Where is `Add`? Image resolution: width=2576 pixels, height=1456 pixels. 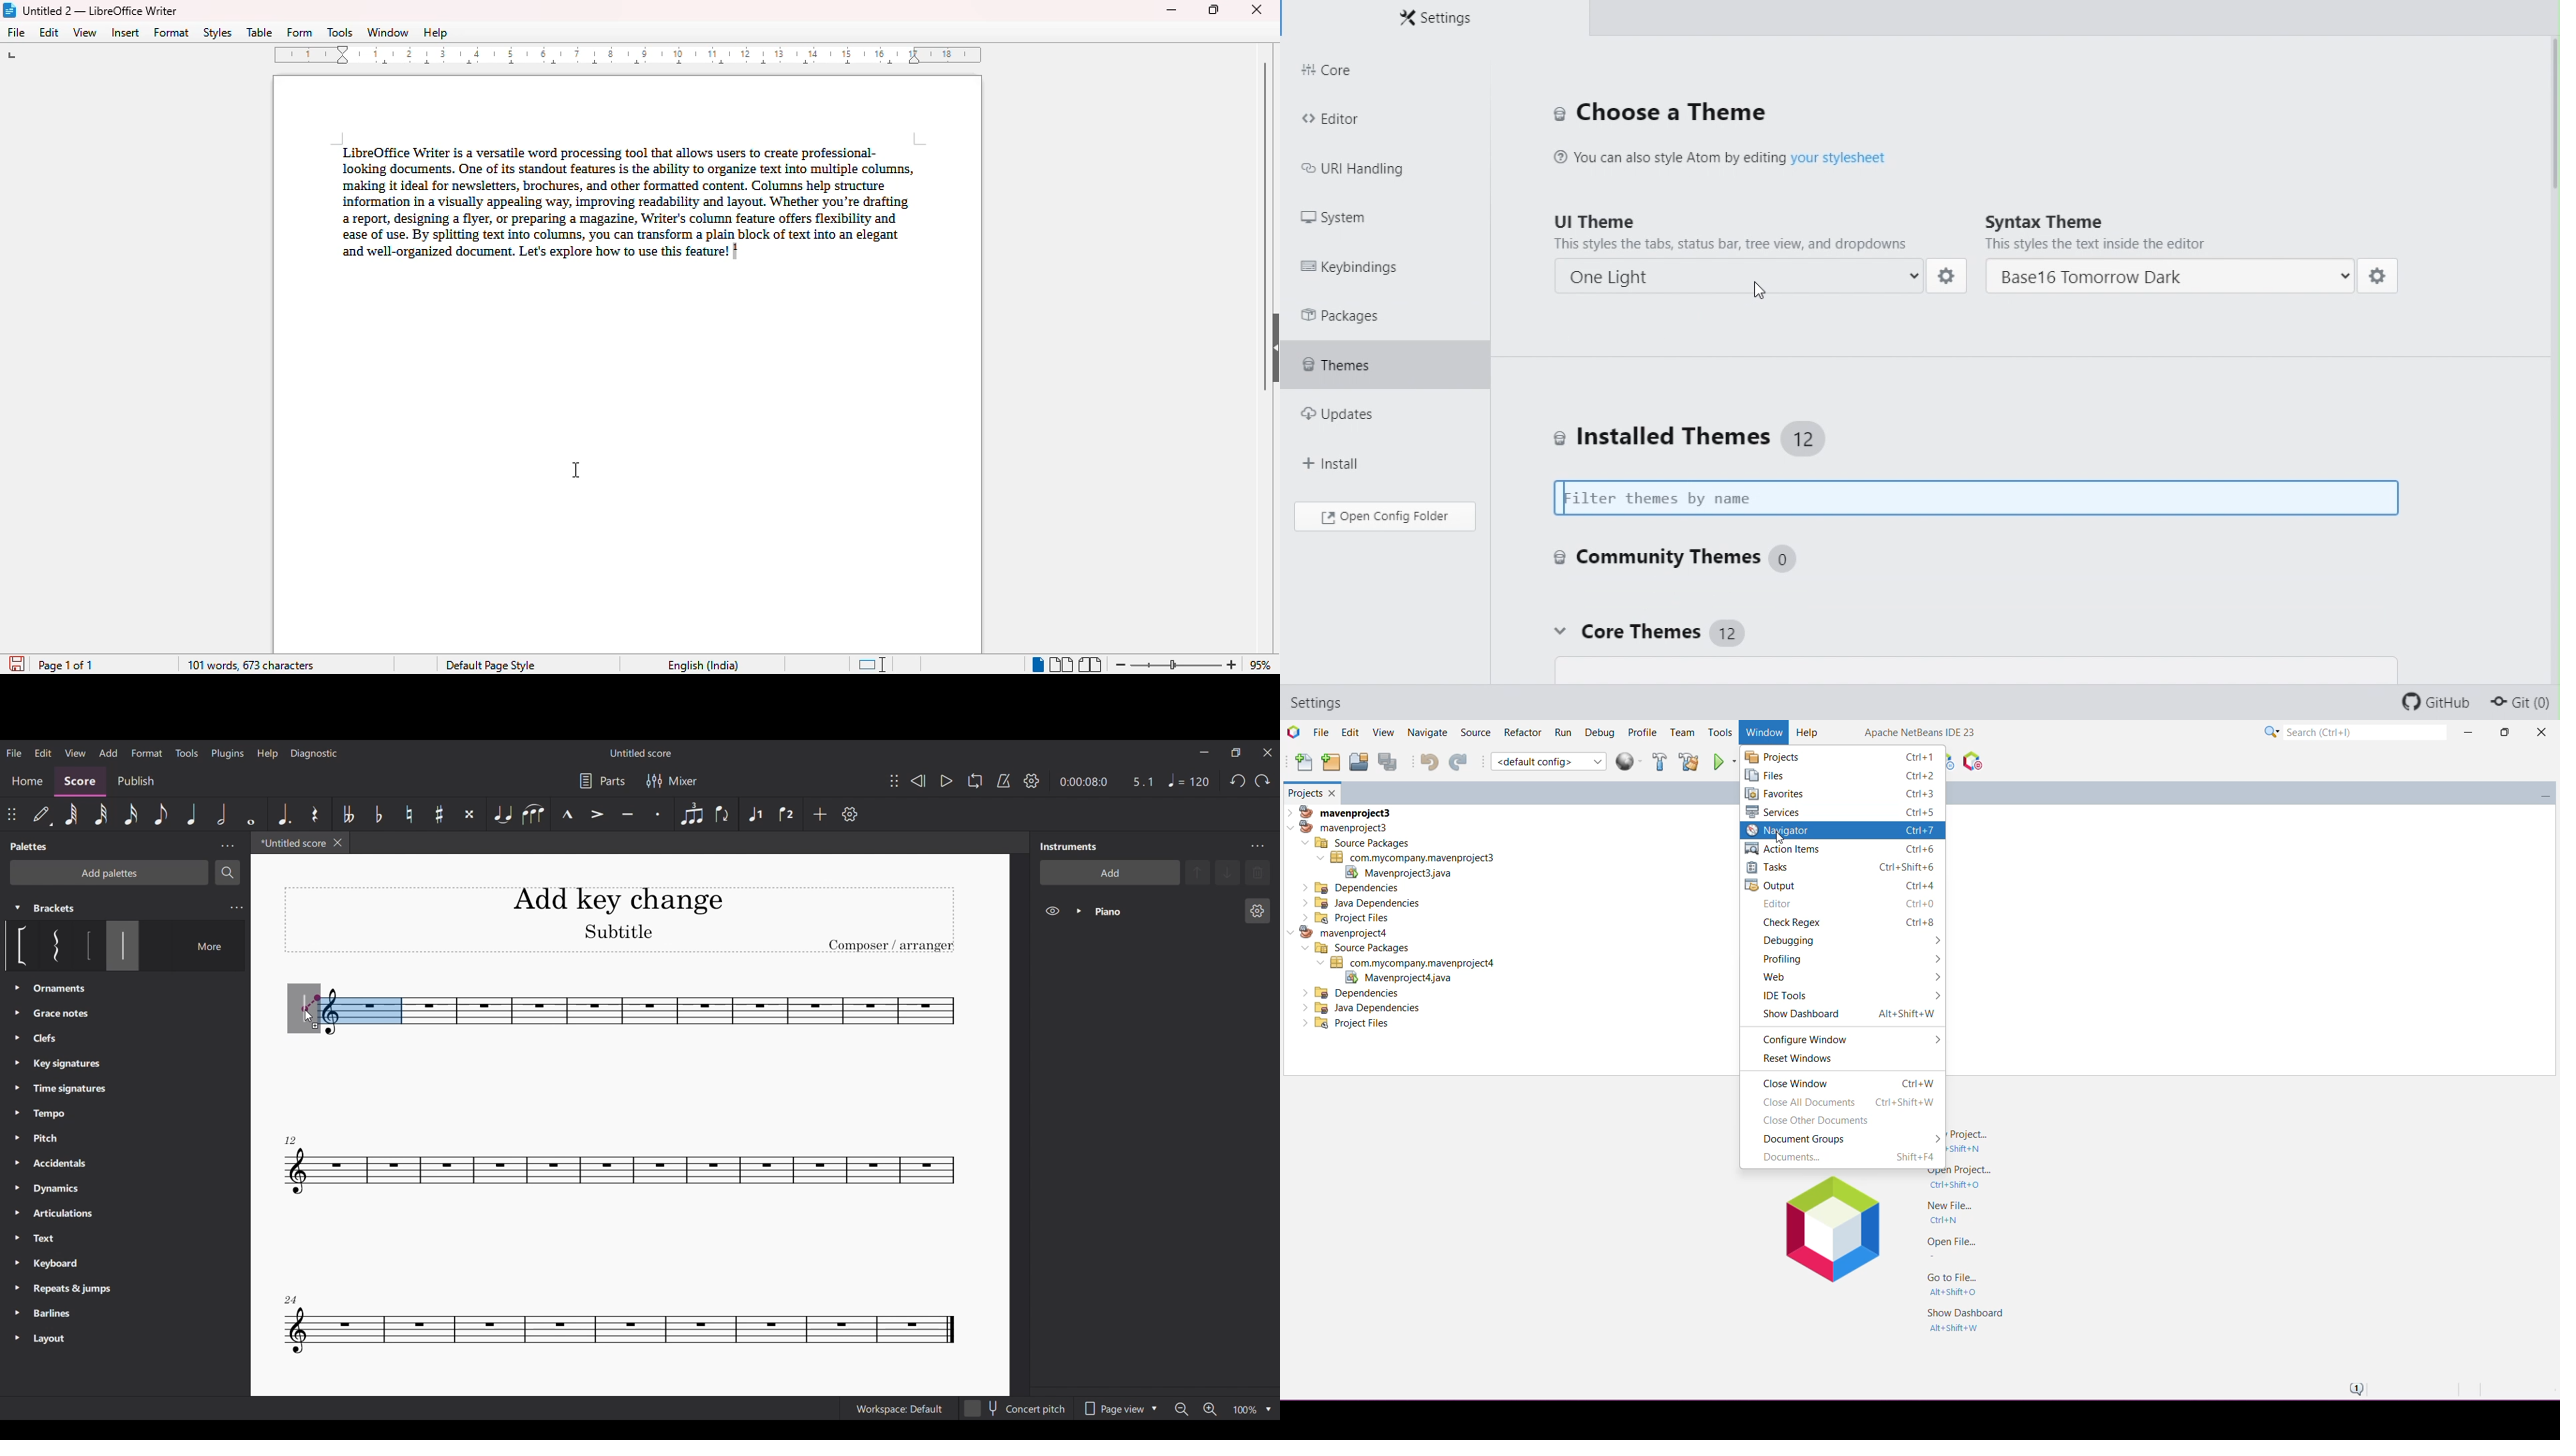
Add is located at coordinates (820, 814).